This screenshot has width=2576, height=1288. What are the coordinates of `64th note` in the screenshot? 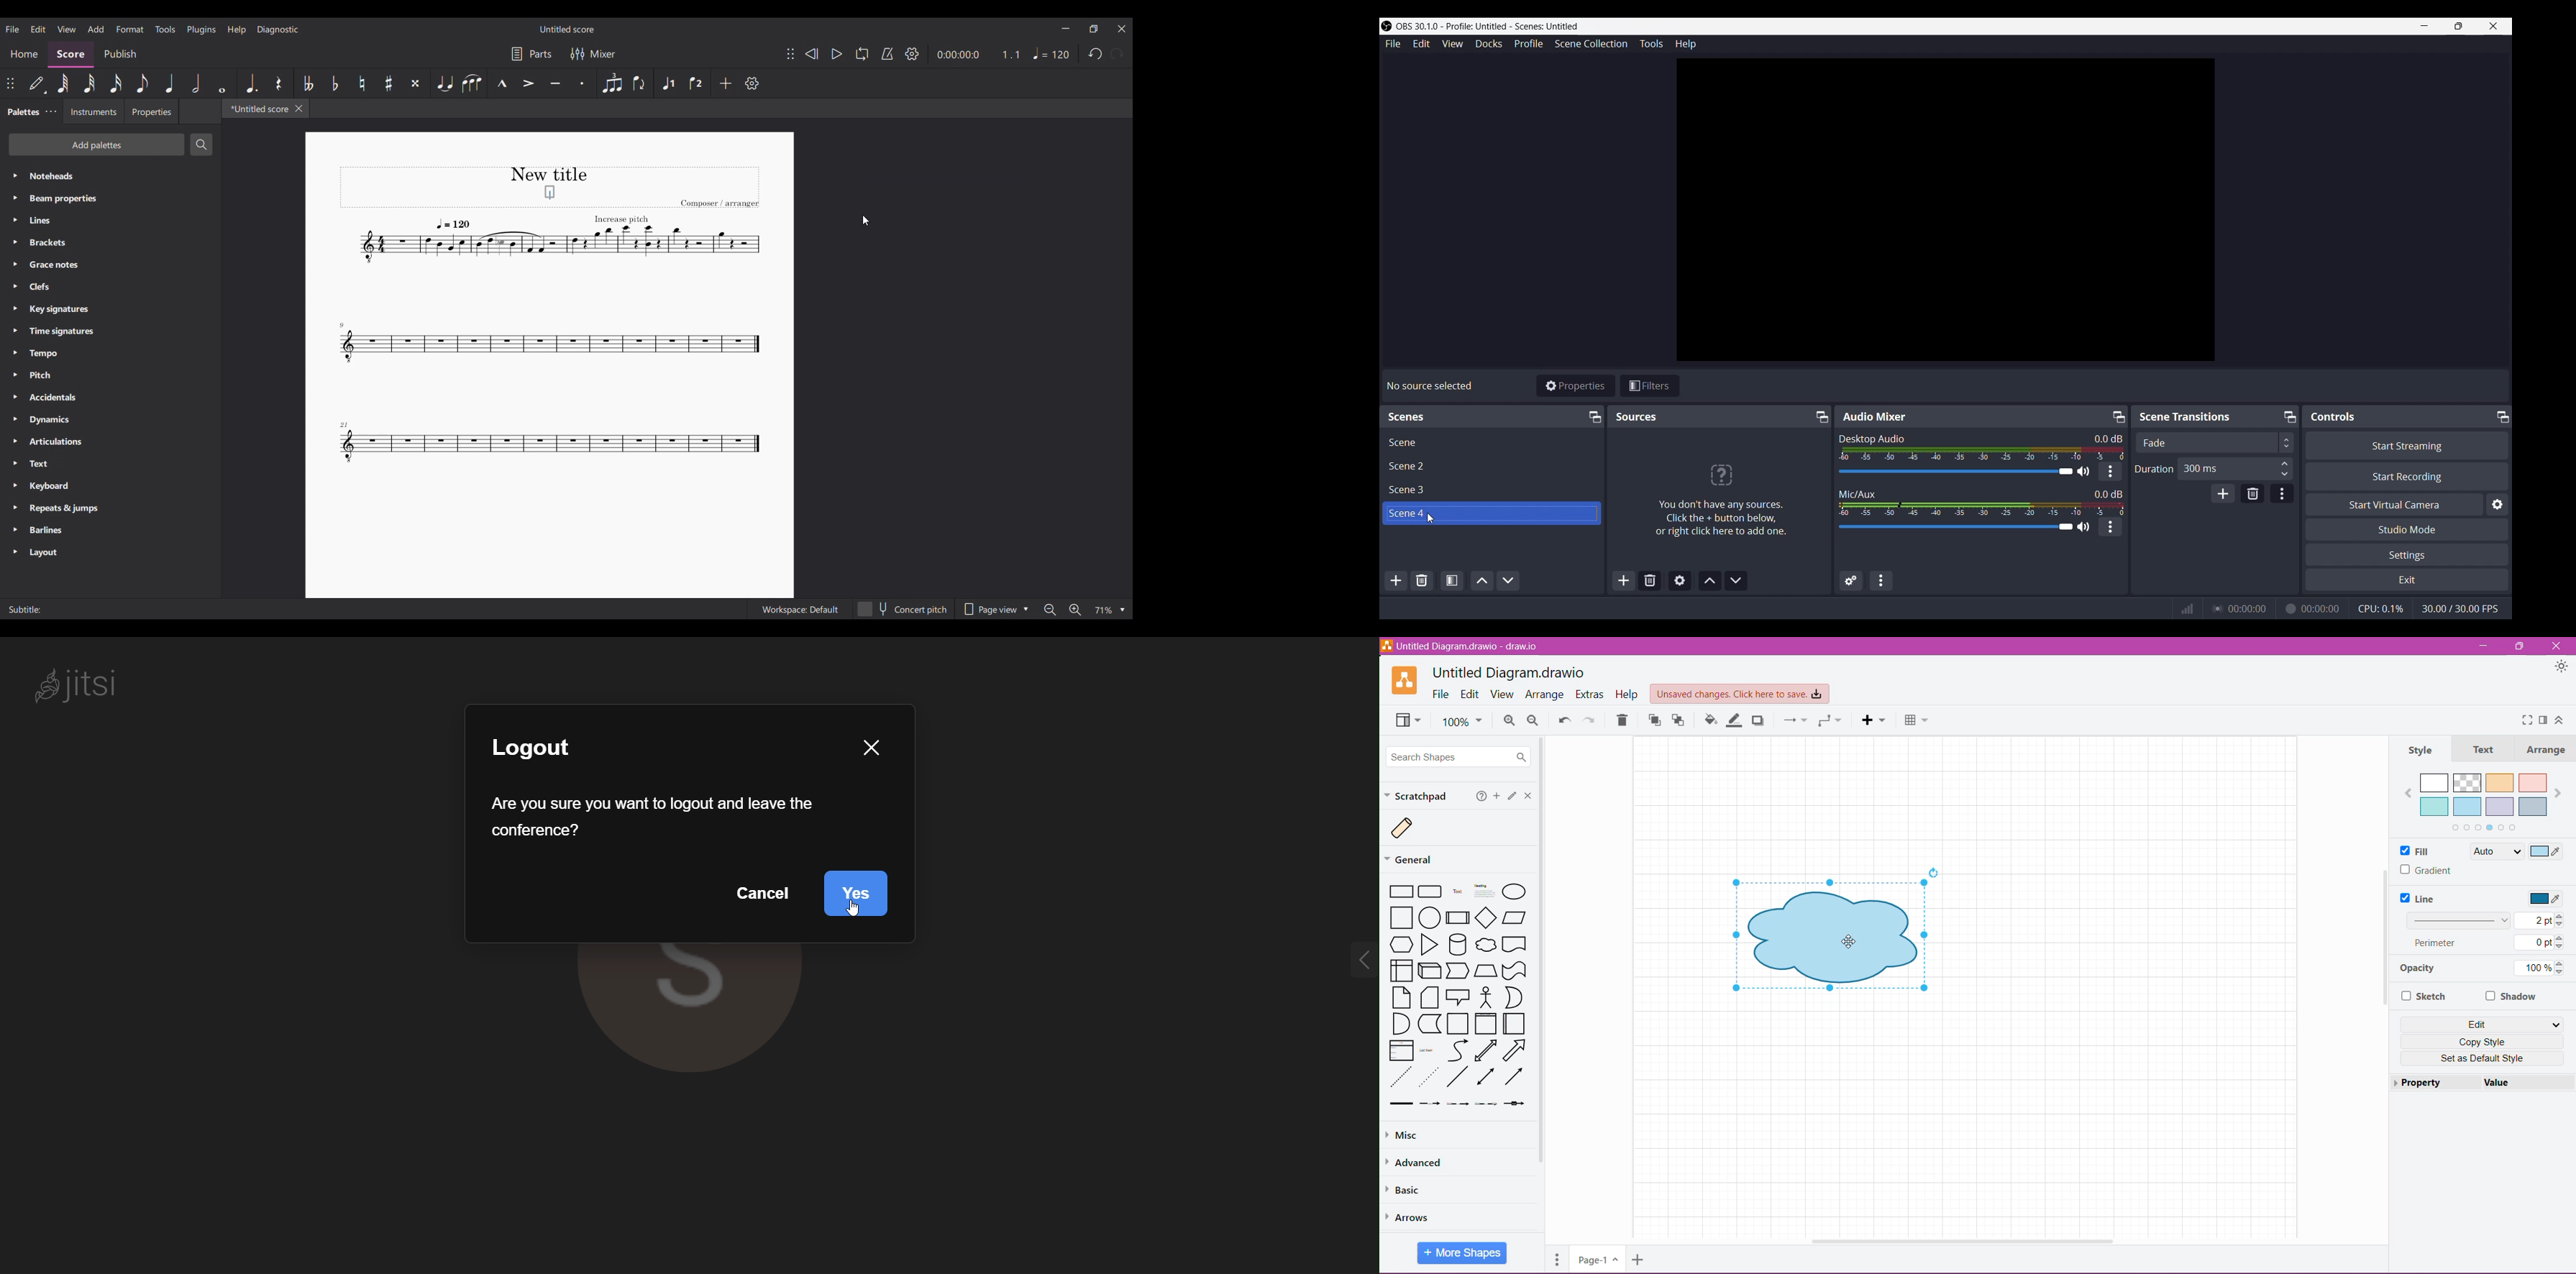 It's located at (63, 83).